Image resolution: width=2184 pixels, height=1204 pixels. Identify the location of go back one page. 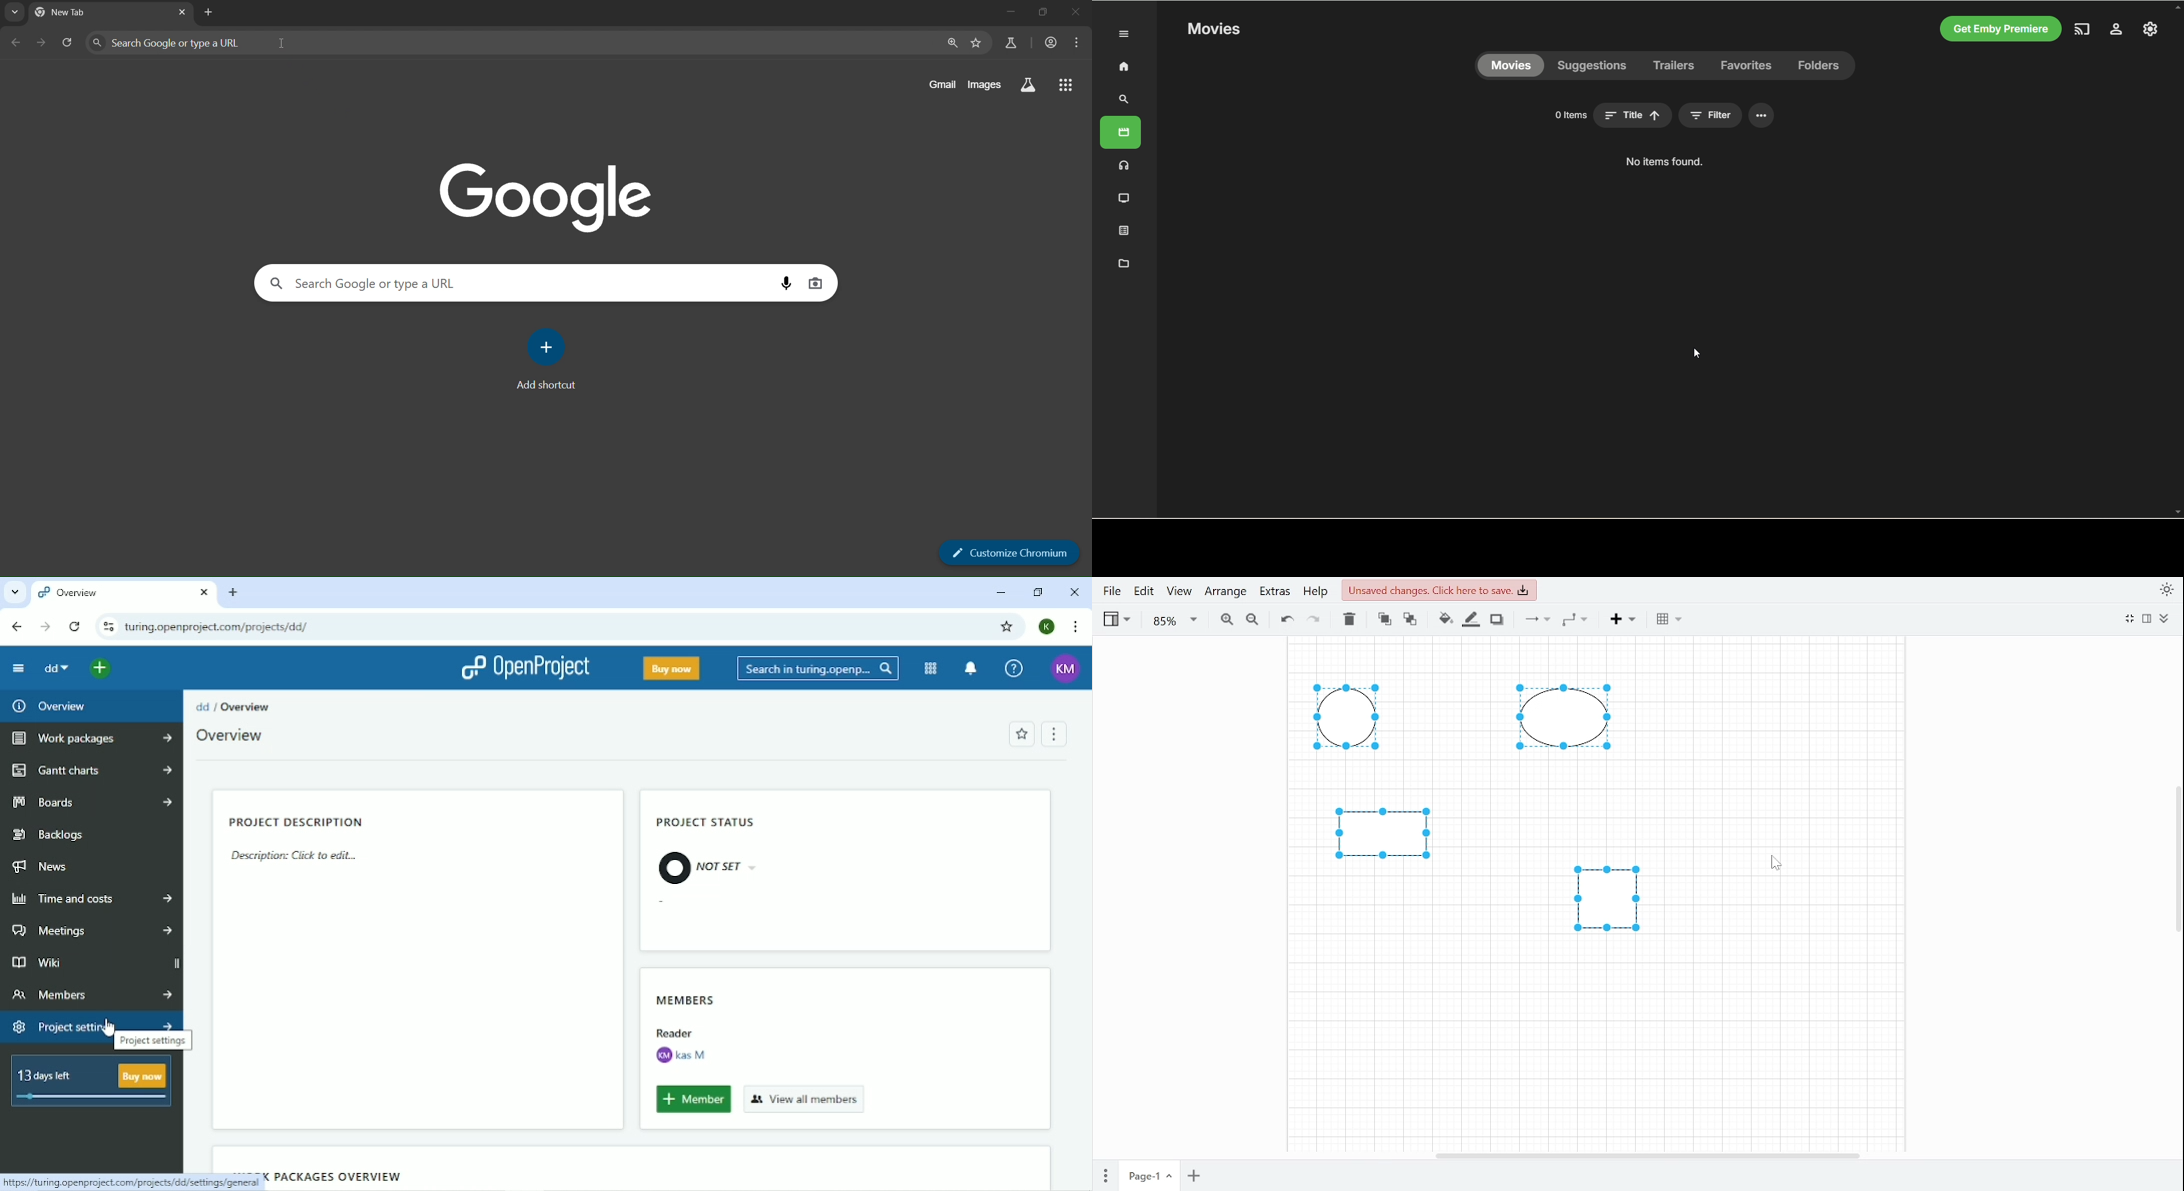
(15, 44).